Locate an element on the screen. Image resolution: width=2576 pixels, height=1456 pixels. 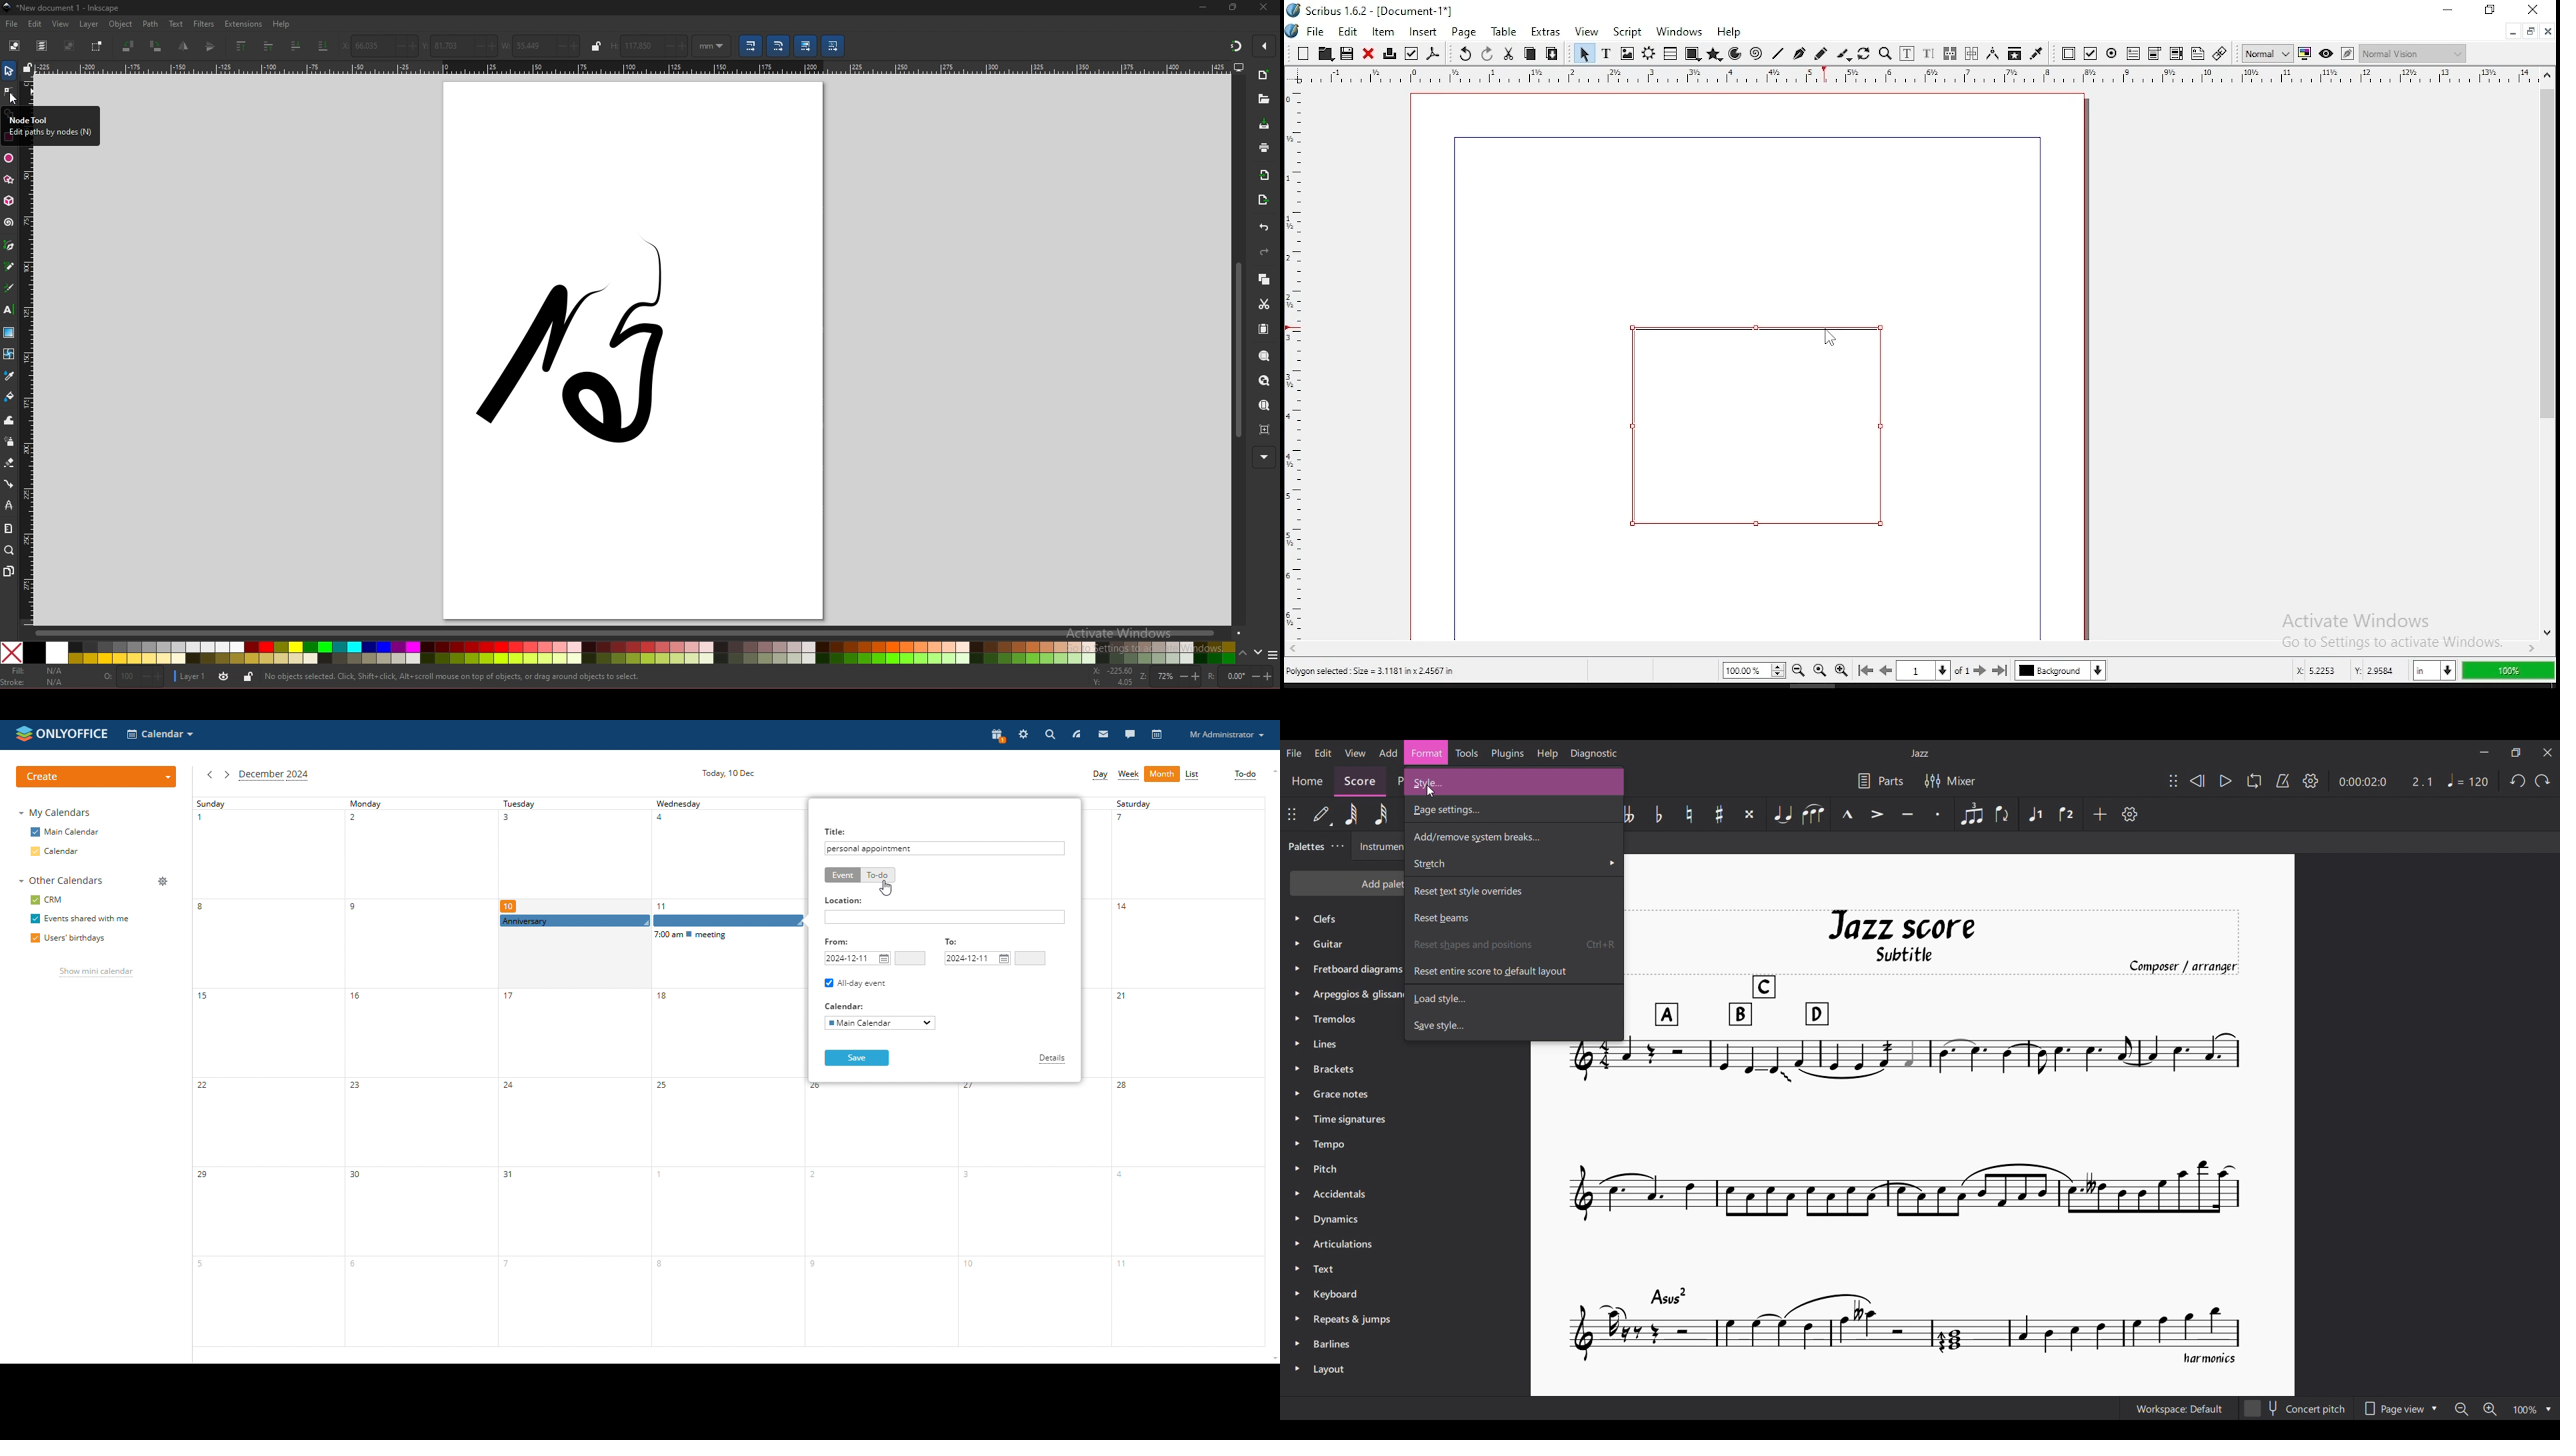
close is located at coordinates (1368, 54).